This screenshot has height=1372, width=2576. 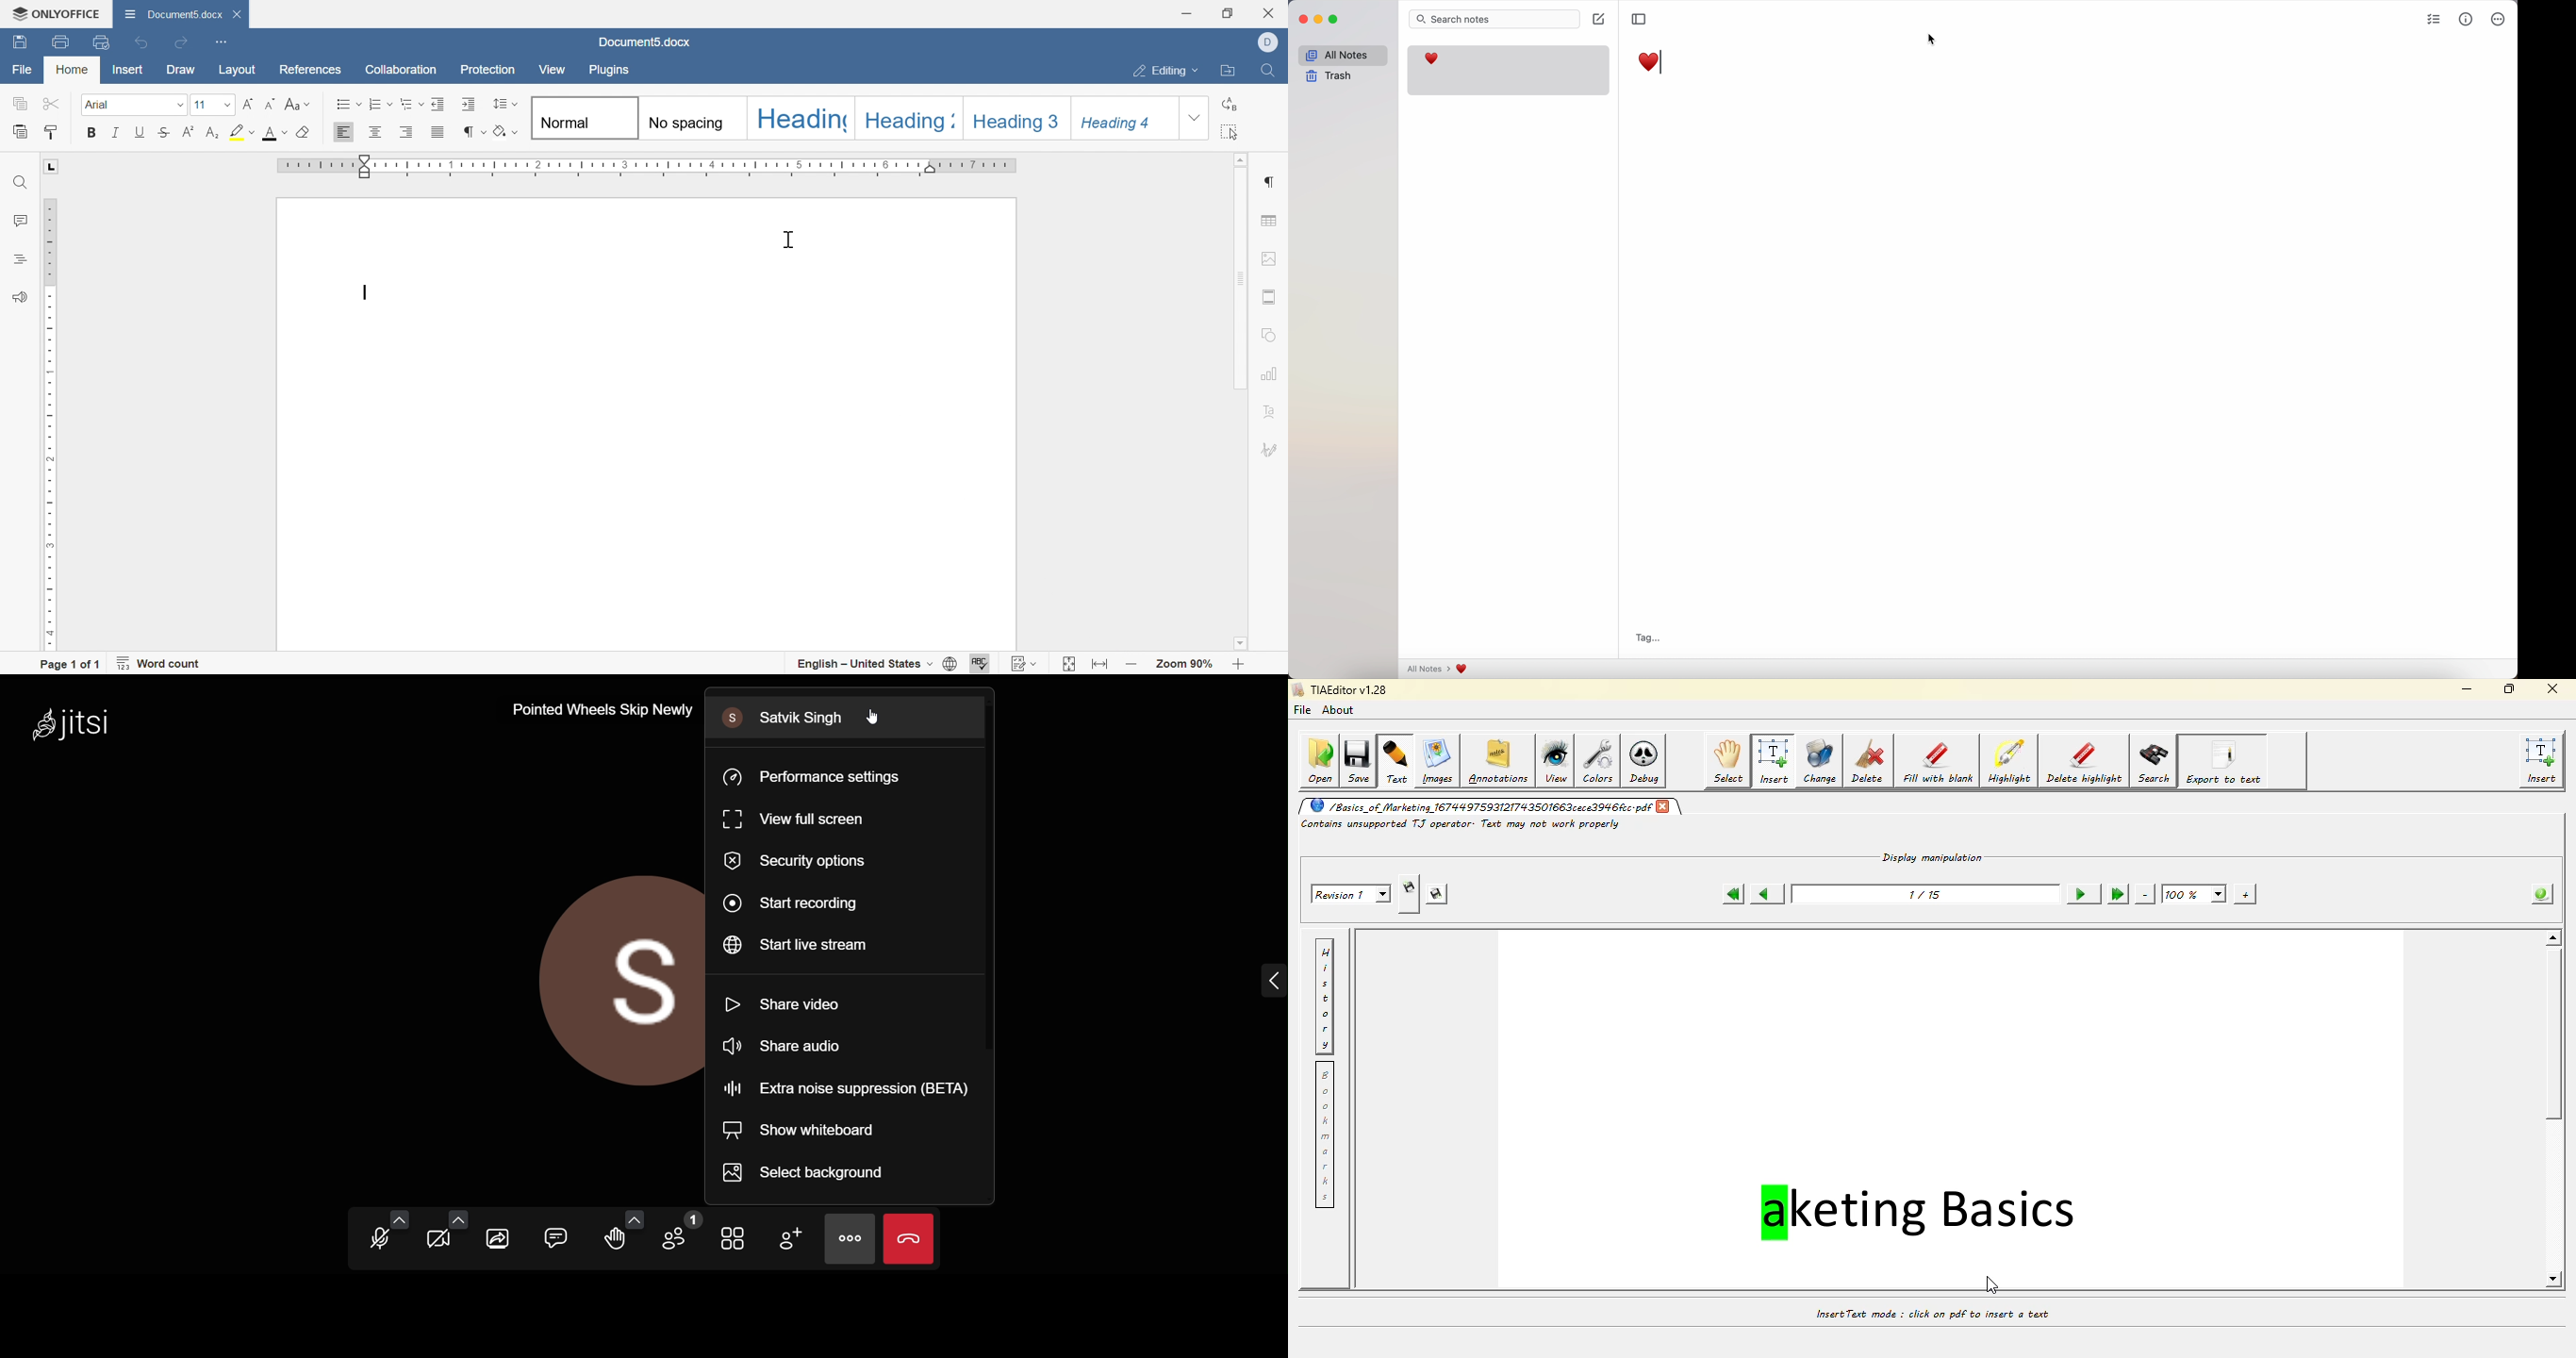 I want to click on align left, so click(x=343, y=132).